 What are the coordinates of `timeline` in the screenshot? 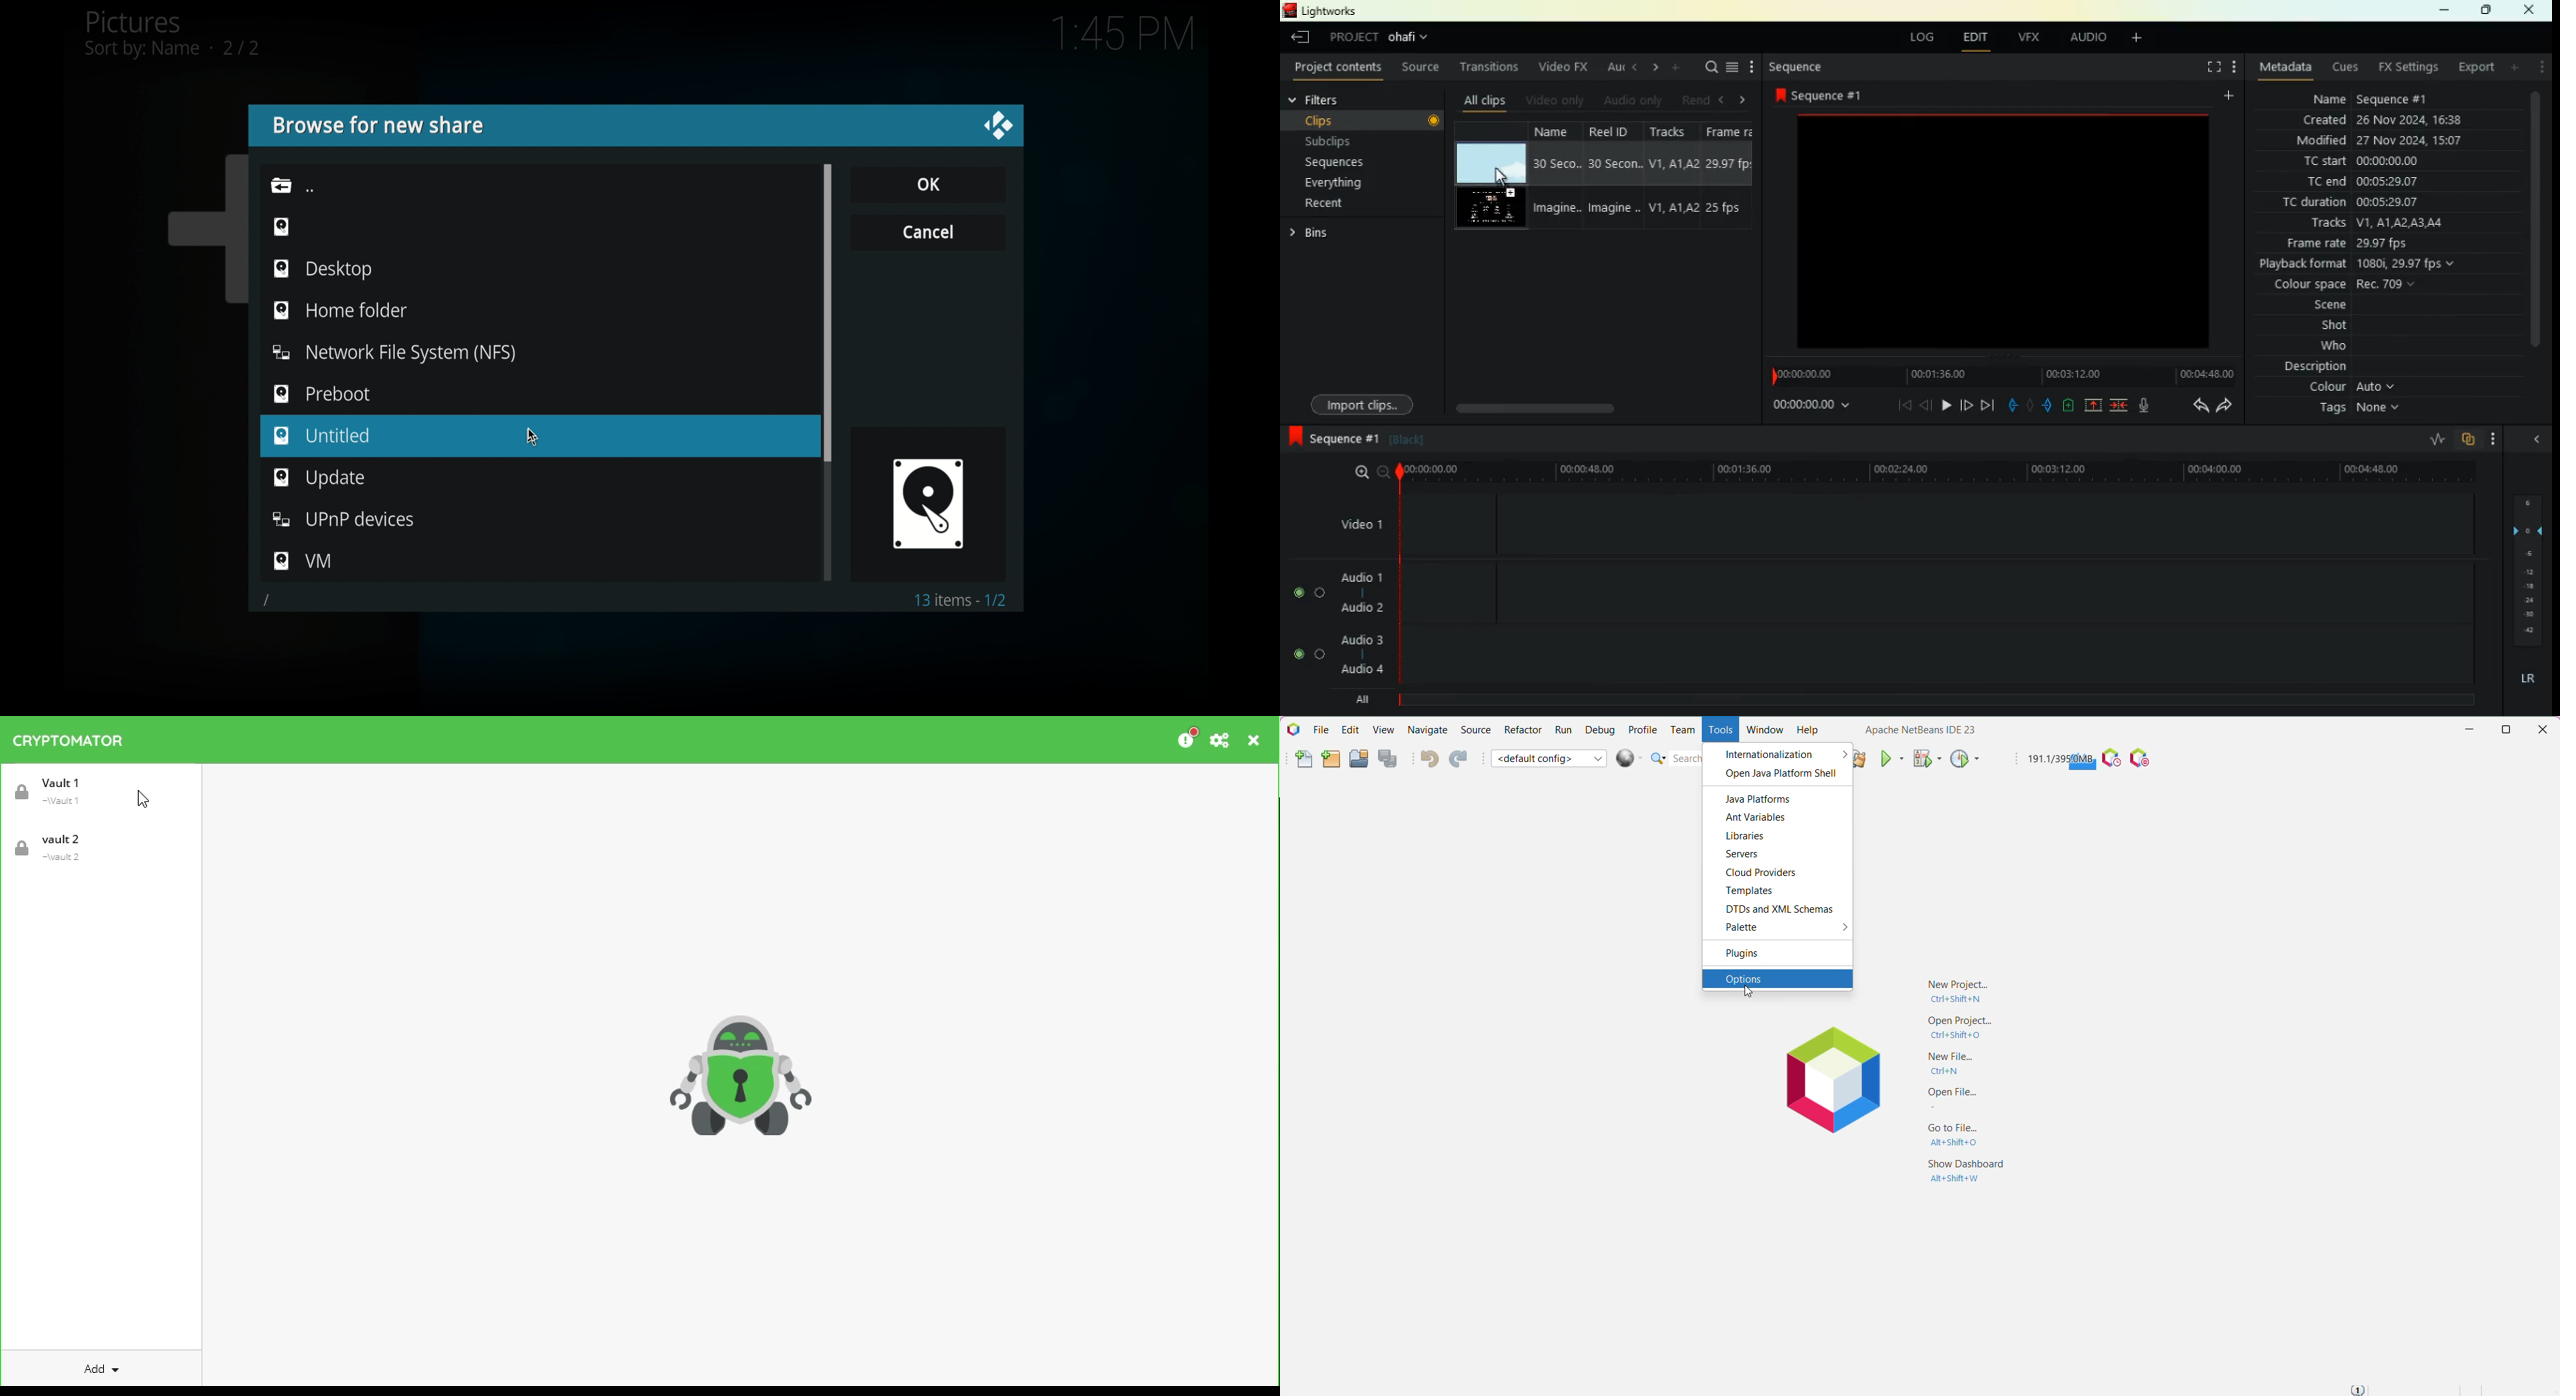 It's located at (1998, 377).